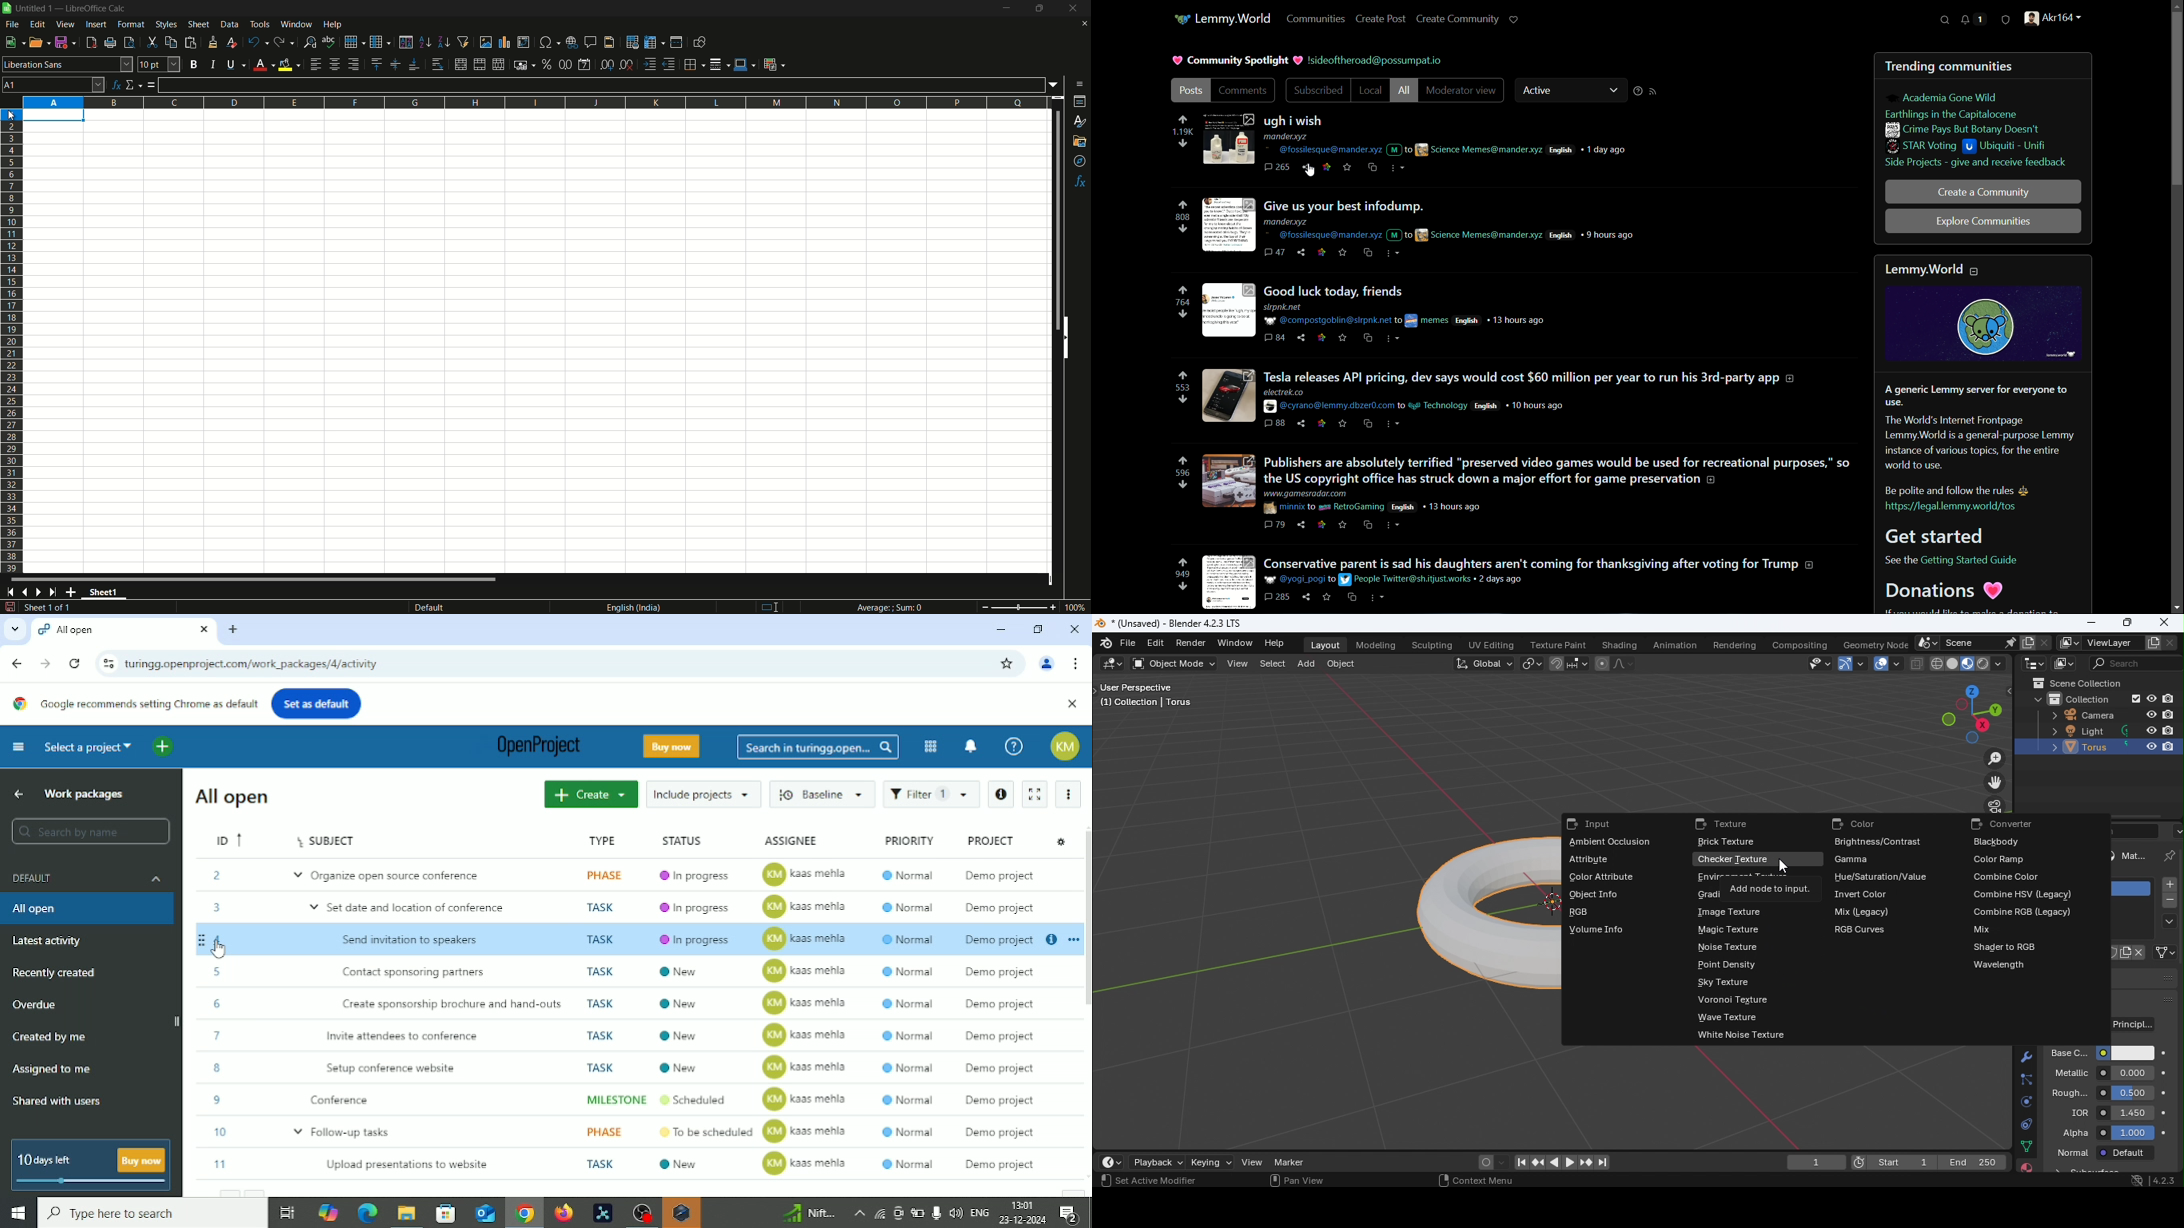 The image size is (2184, 1232). I want to click on sorting help, so click(1637, 92).